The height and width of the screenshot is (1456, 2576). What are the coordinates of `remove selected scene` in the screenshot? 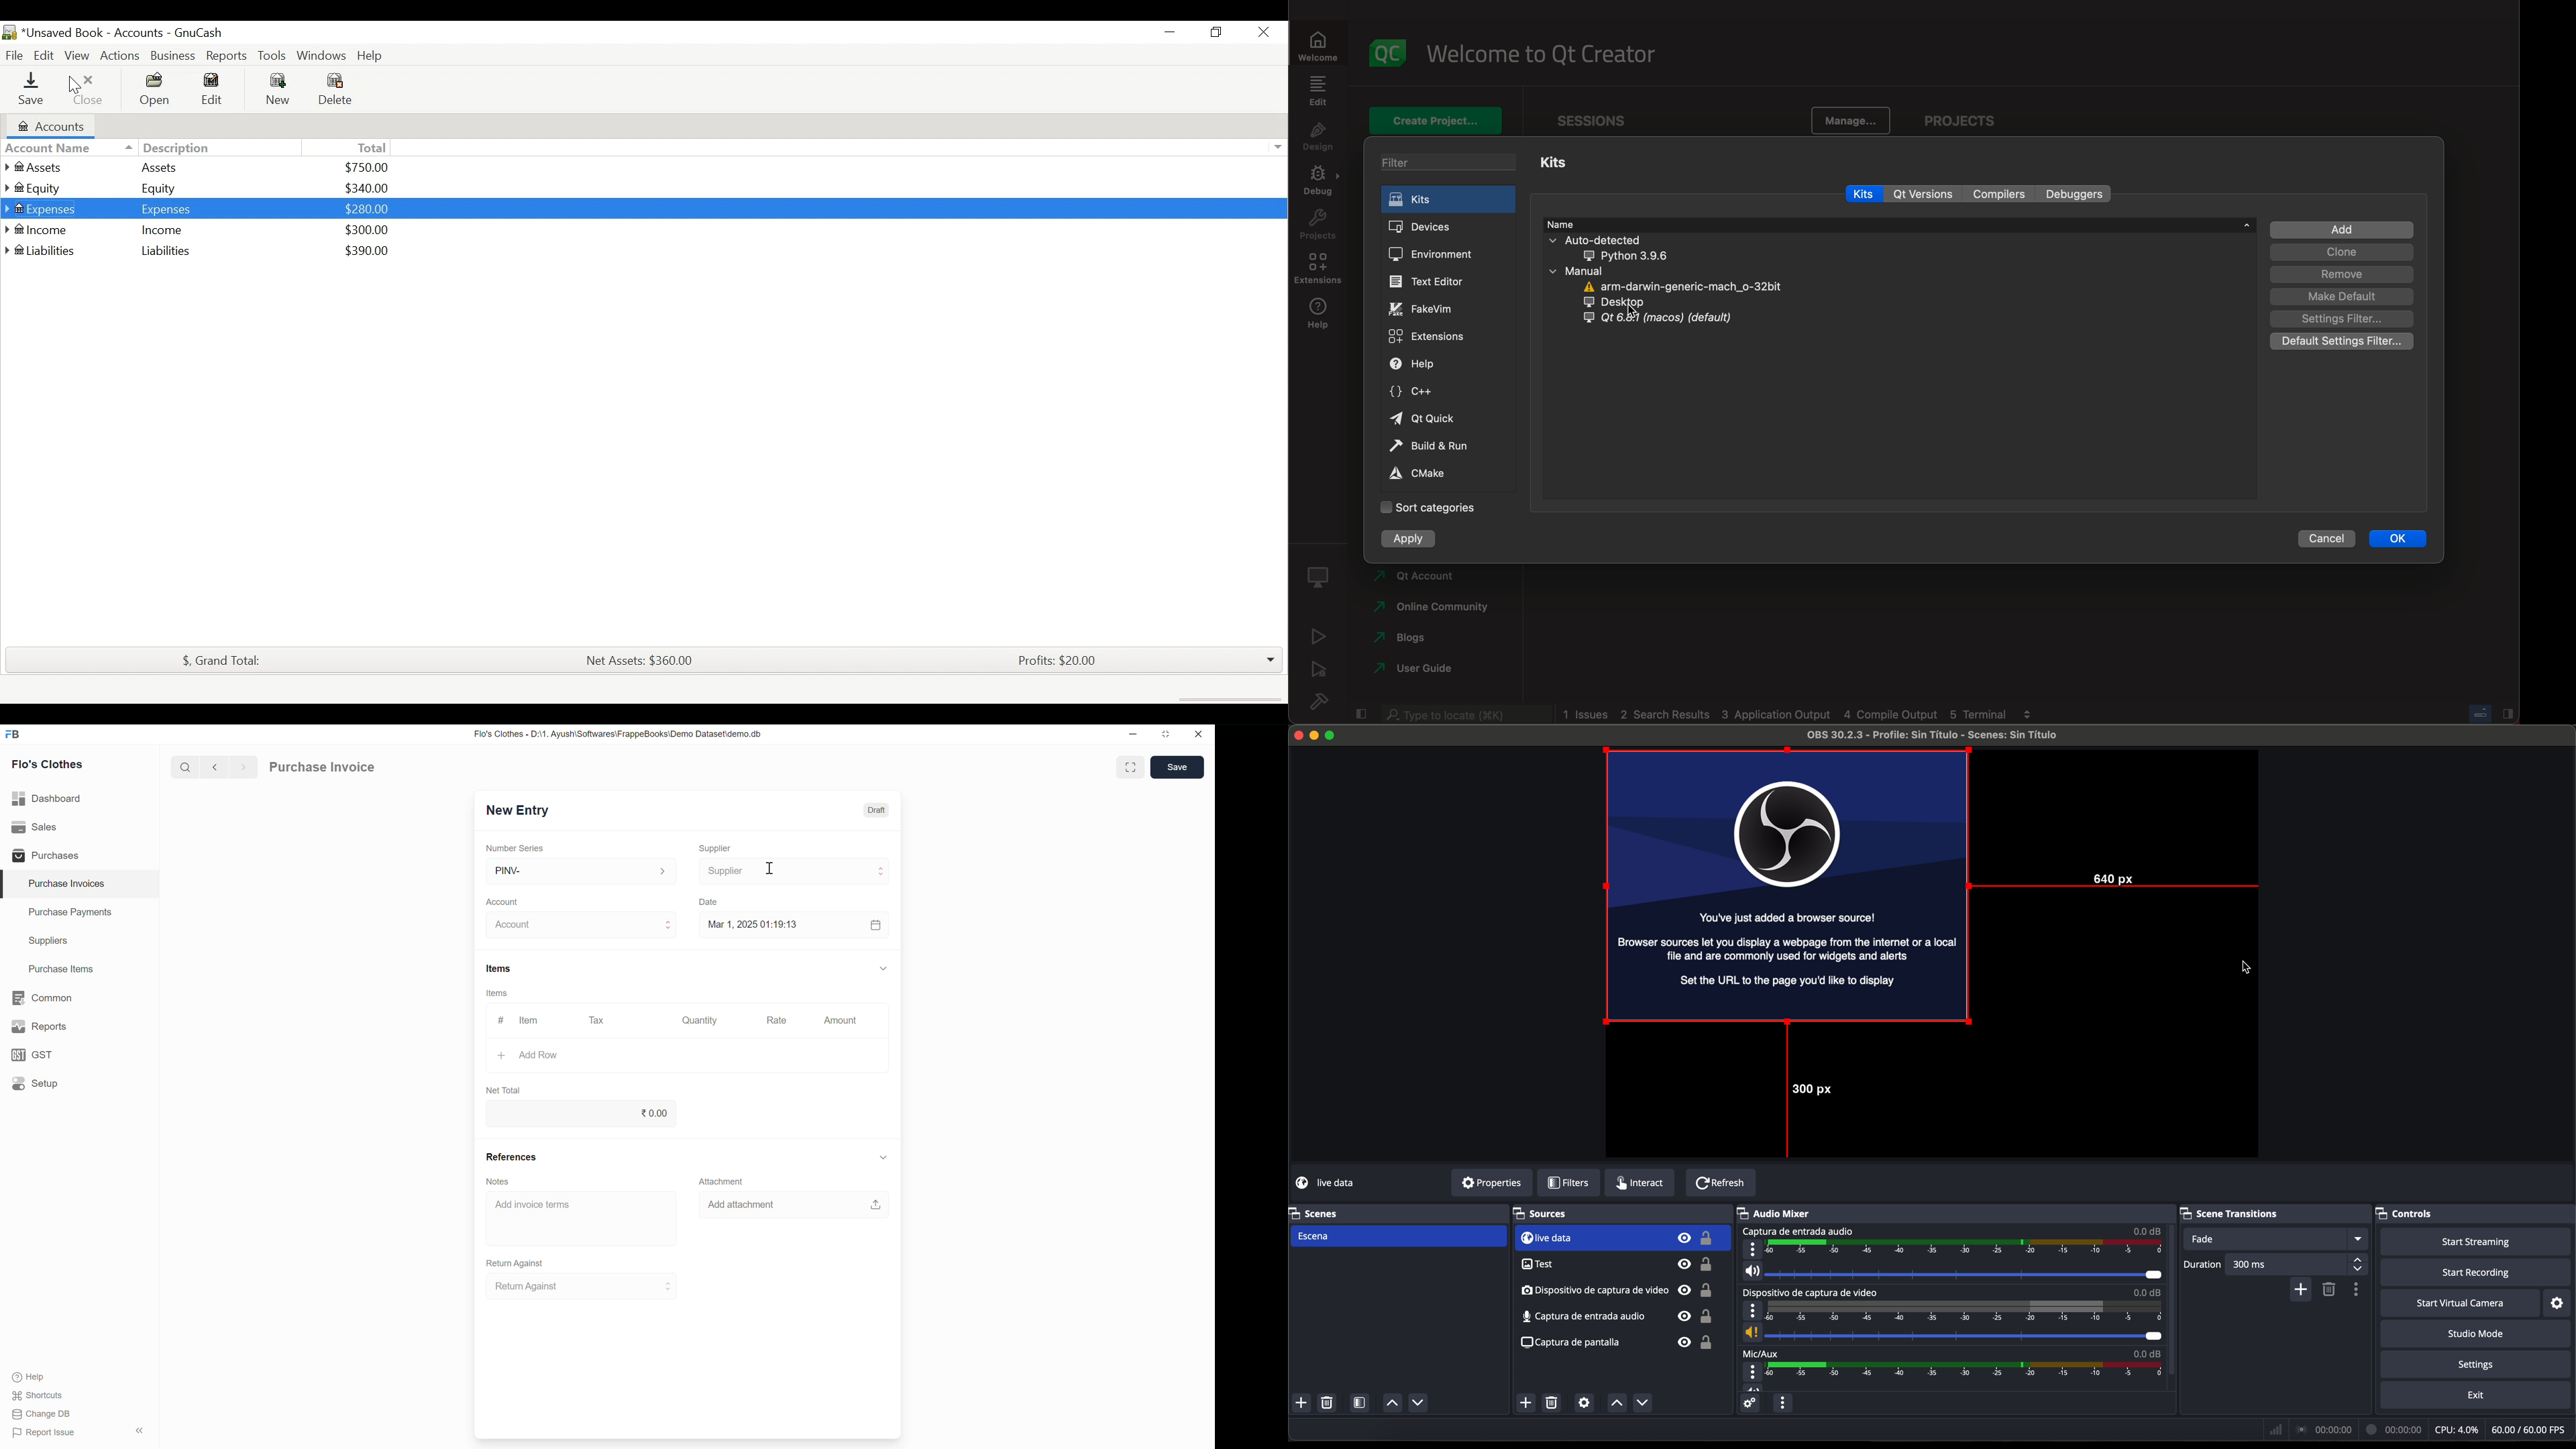 It's located at (2330, 1291).